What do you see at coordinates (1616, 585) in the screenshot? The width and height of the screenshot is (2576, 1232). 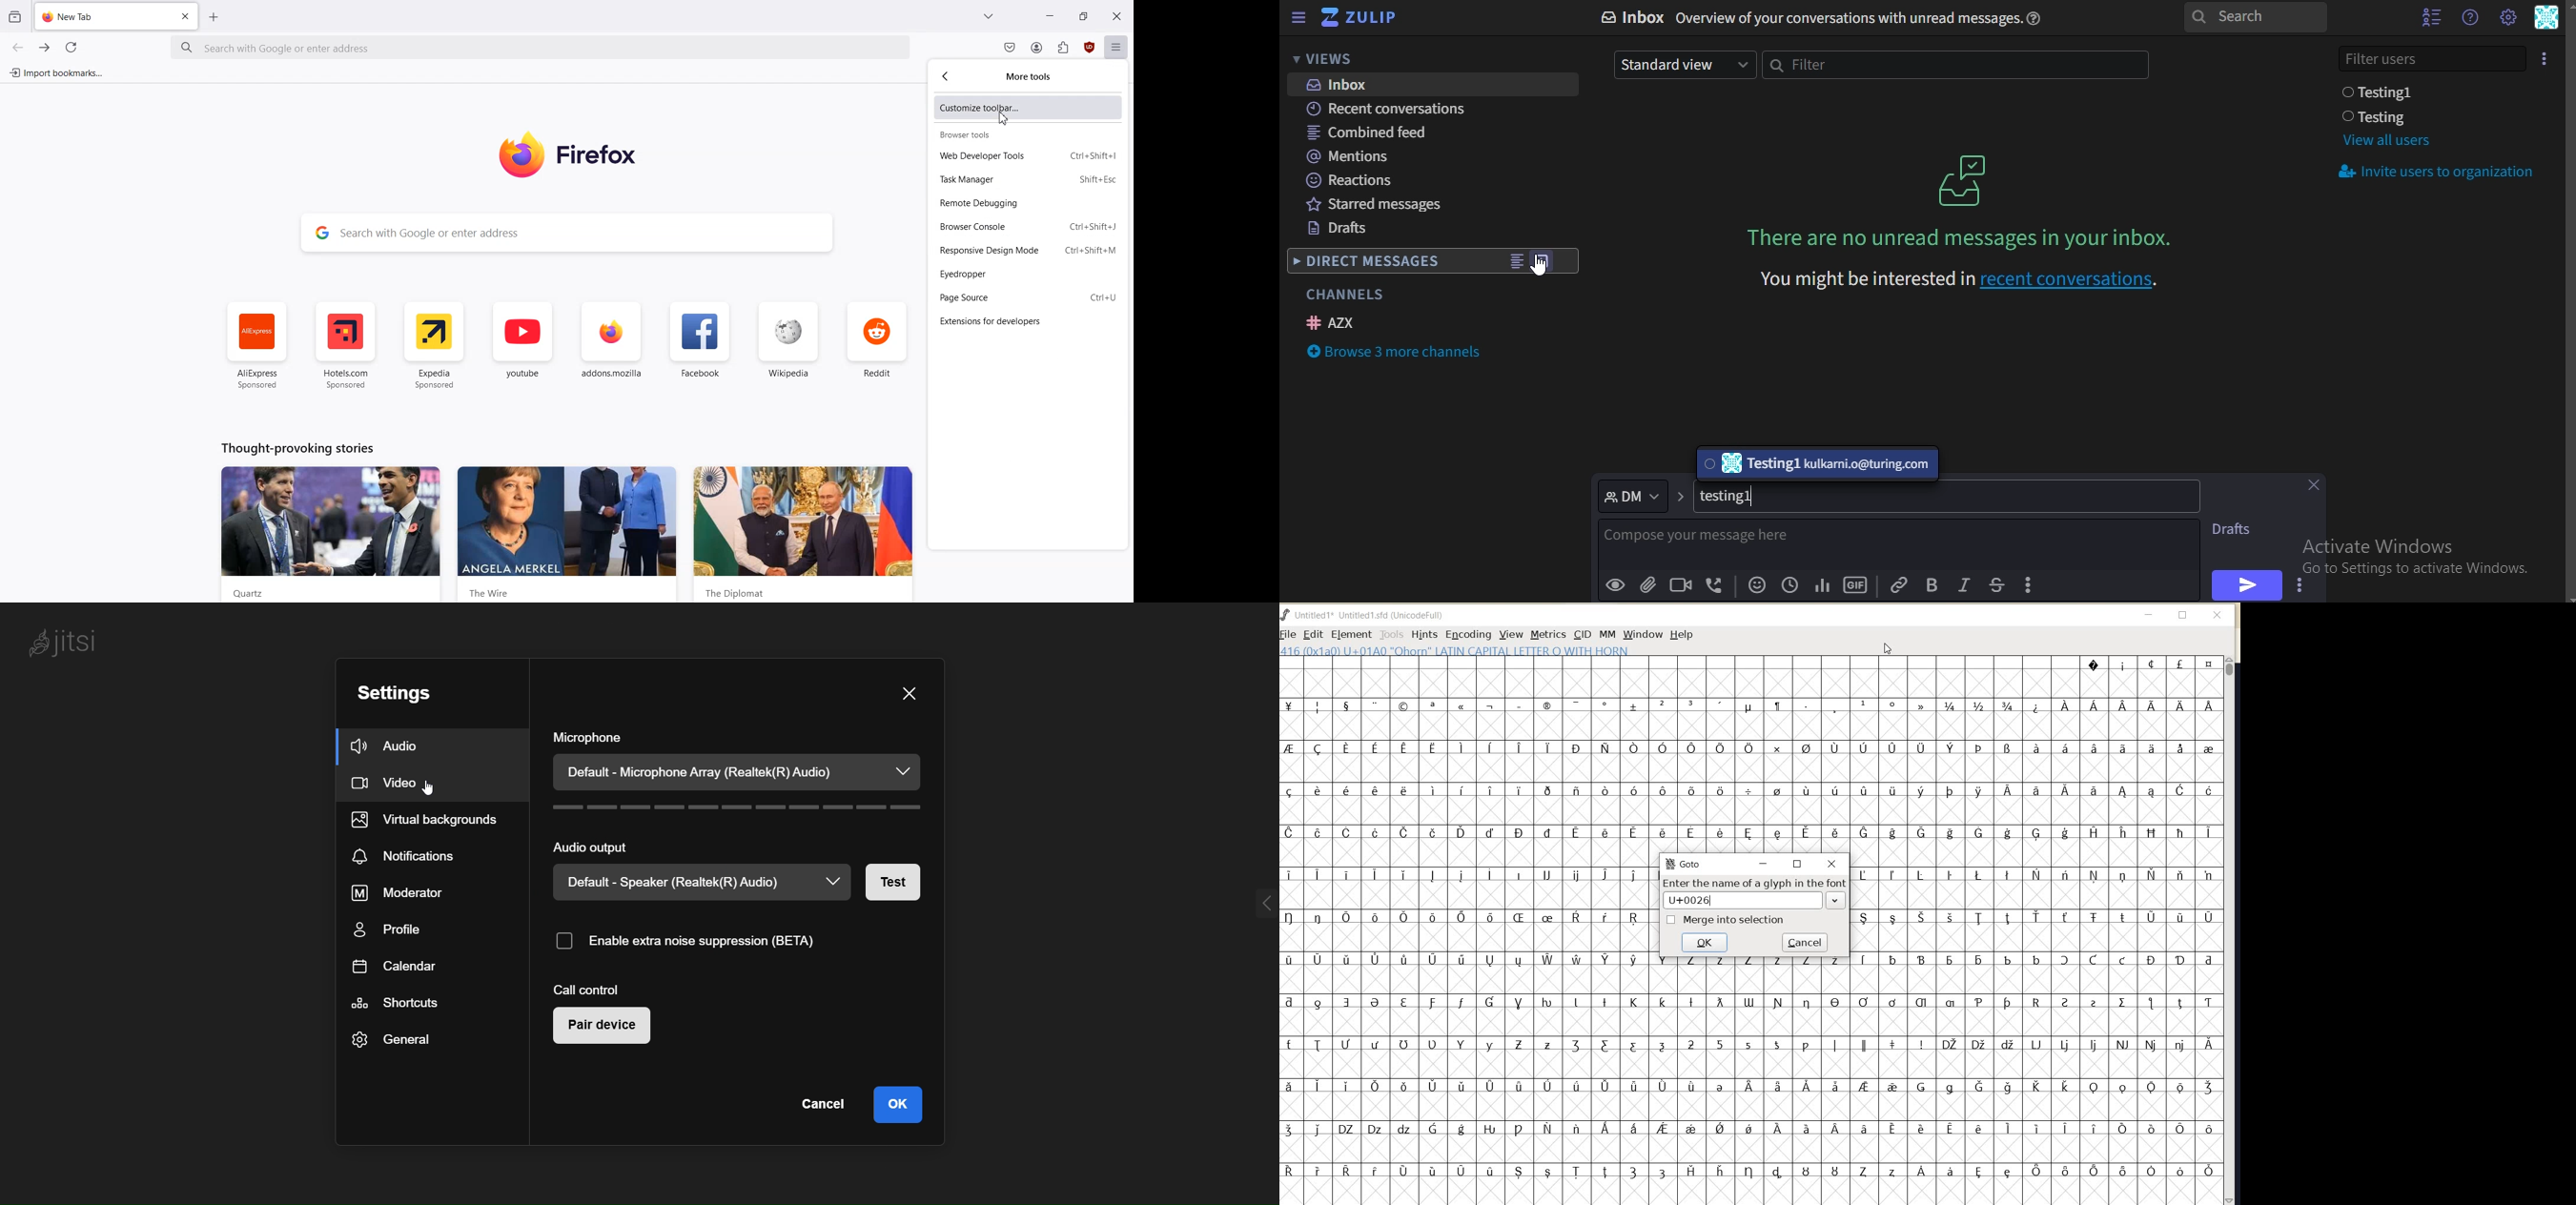 I see `preview` at bounding box center [1616, 585].